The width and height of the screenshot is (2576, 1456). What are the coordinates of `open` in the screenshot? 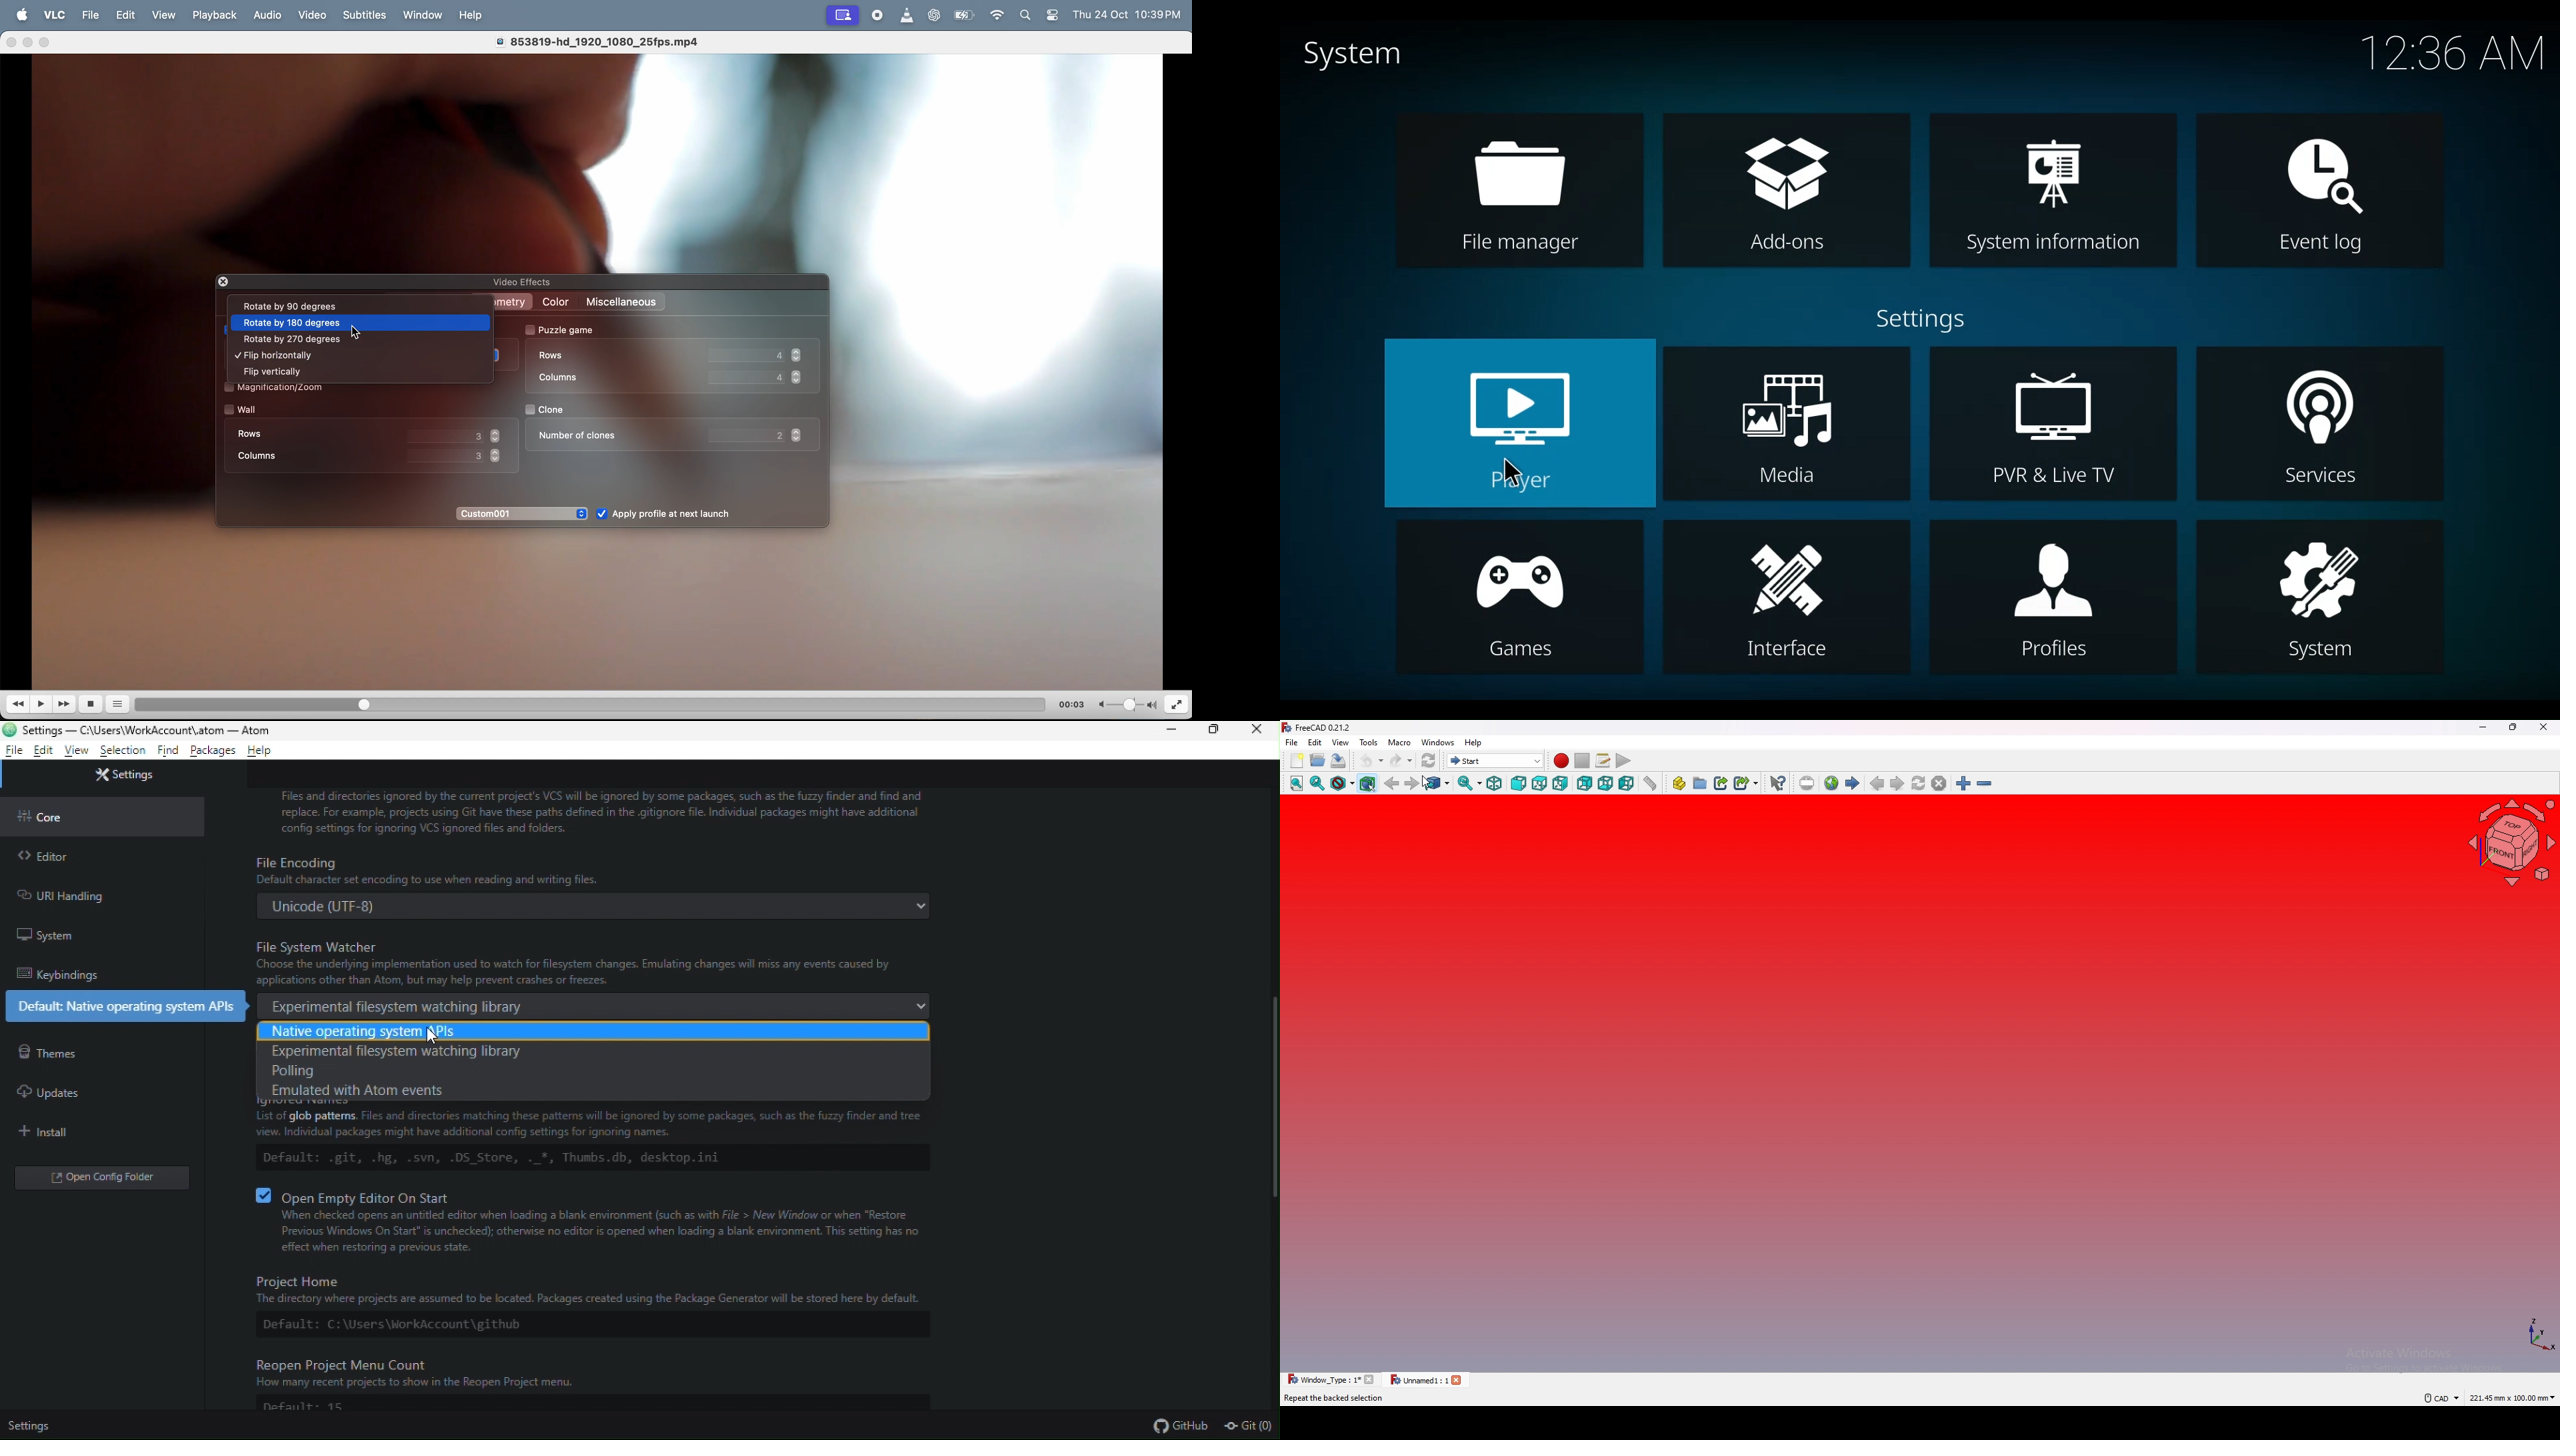 It's located at (1317, 759).